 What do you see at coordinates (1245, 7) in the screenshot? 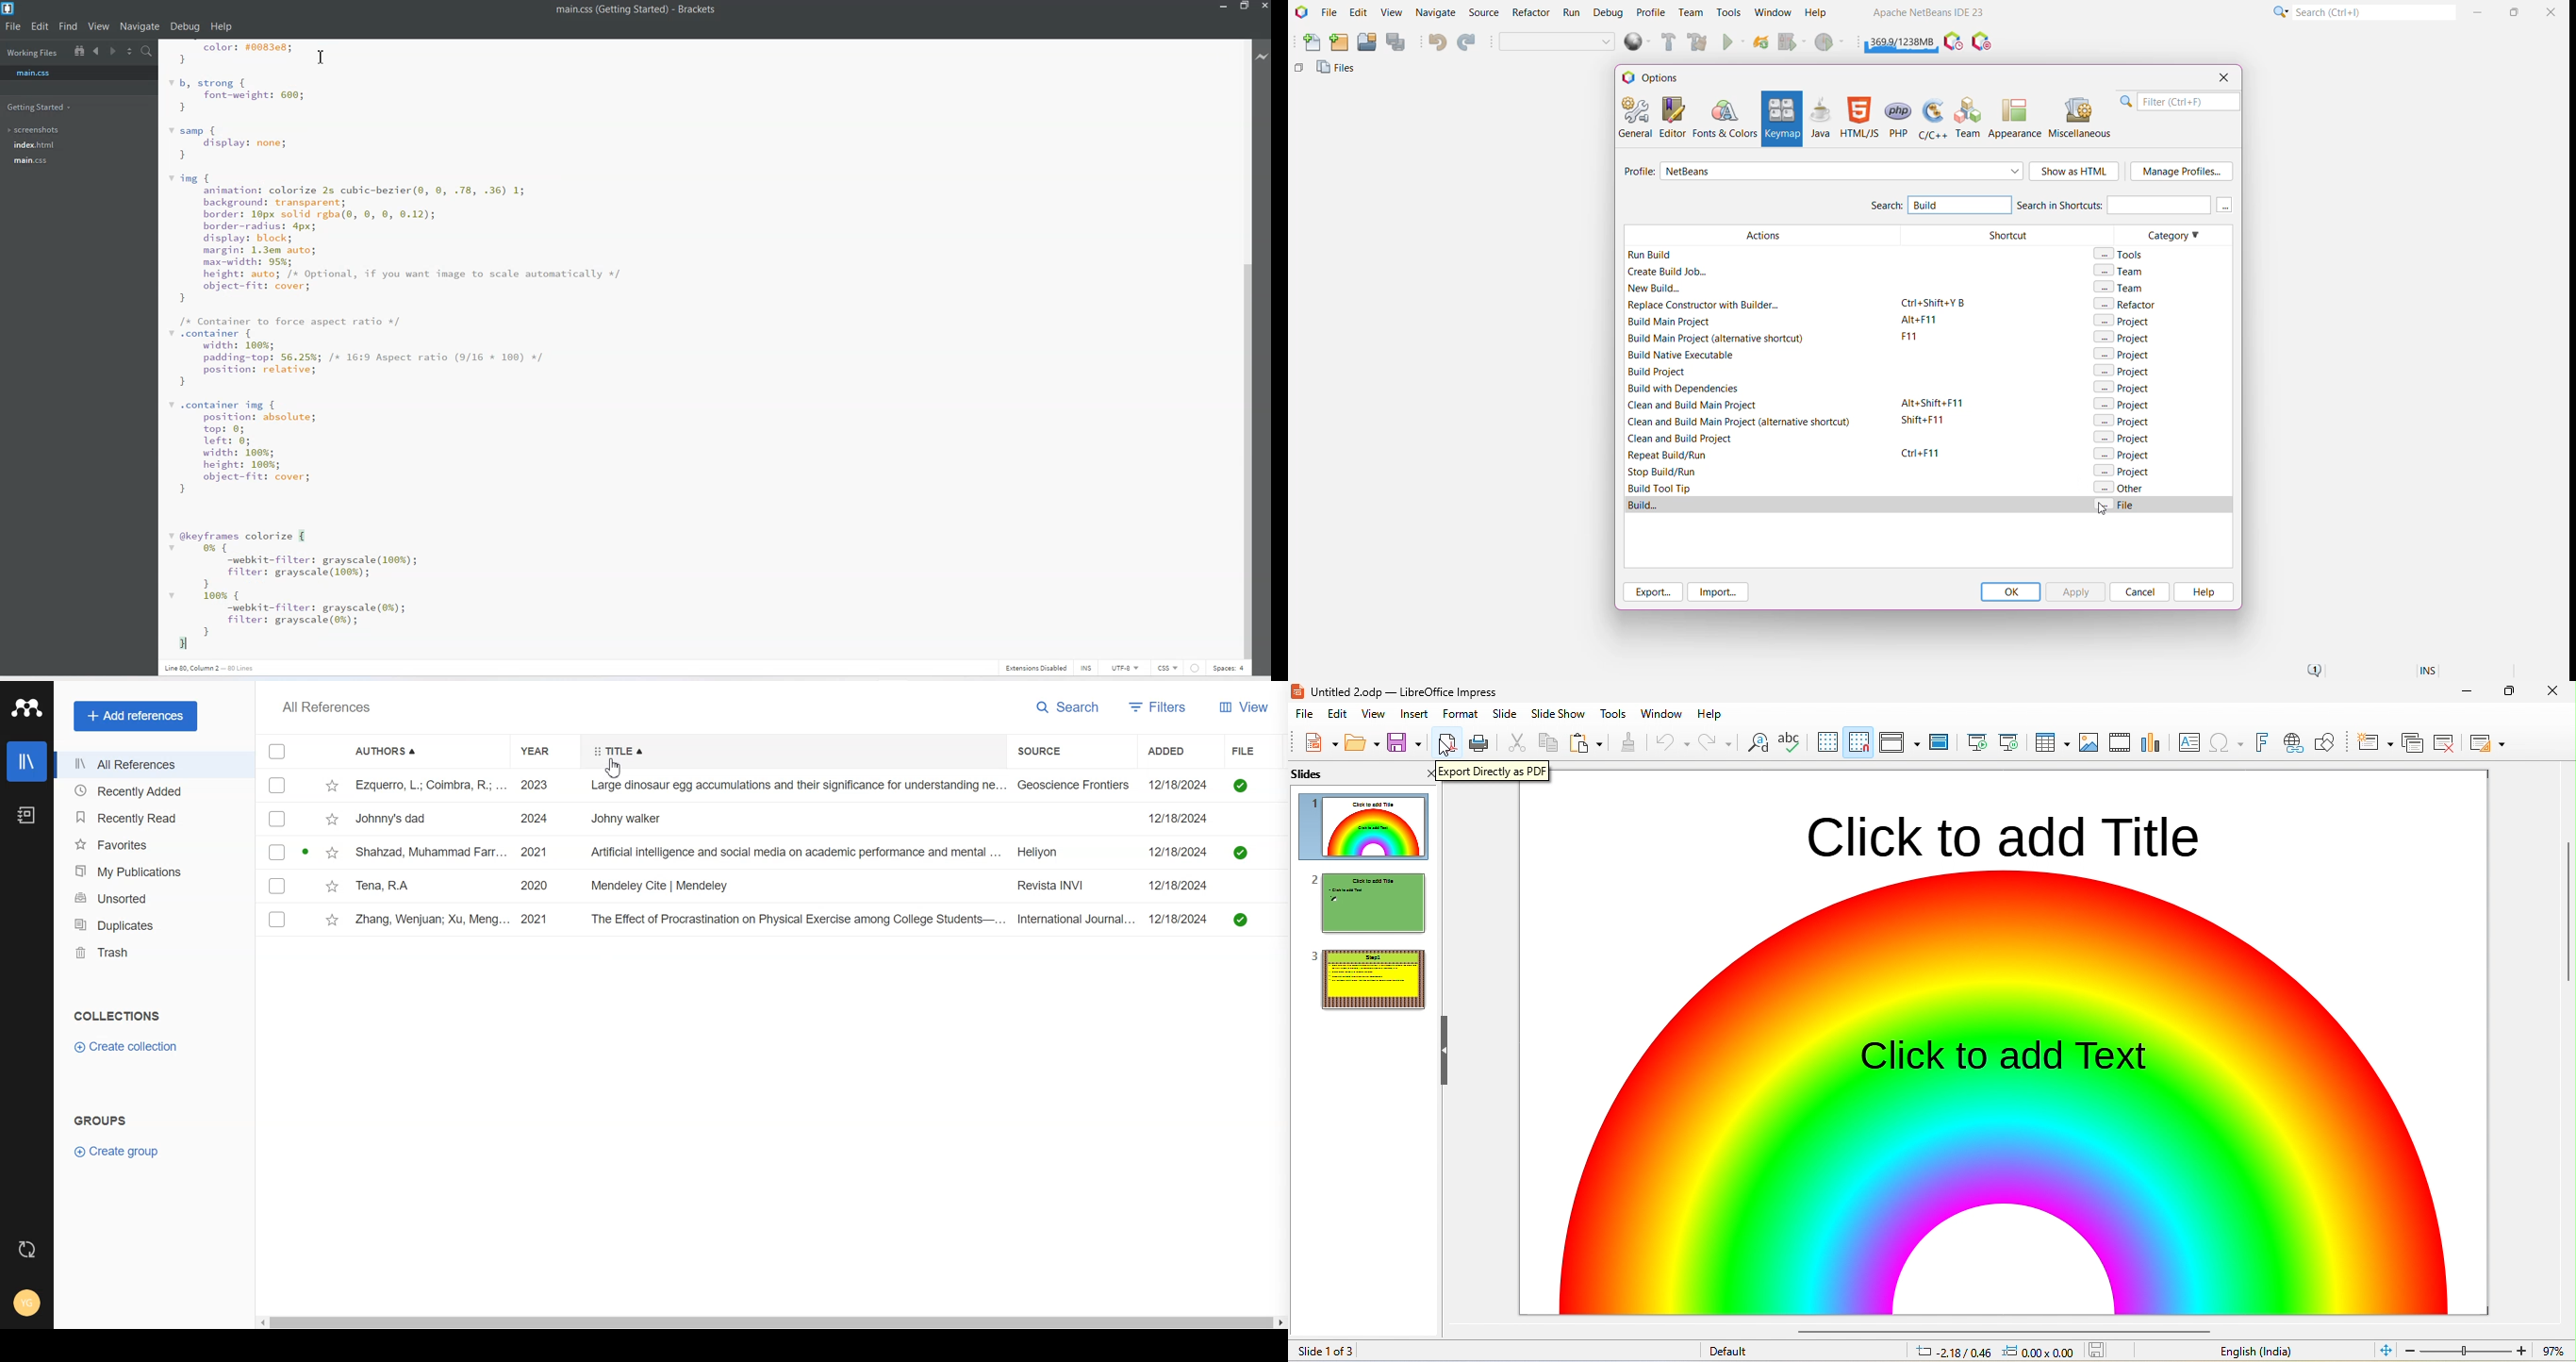
I see `Maximize` at bounding box center [1245, 7].